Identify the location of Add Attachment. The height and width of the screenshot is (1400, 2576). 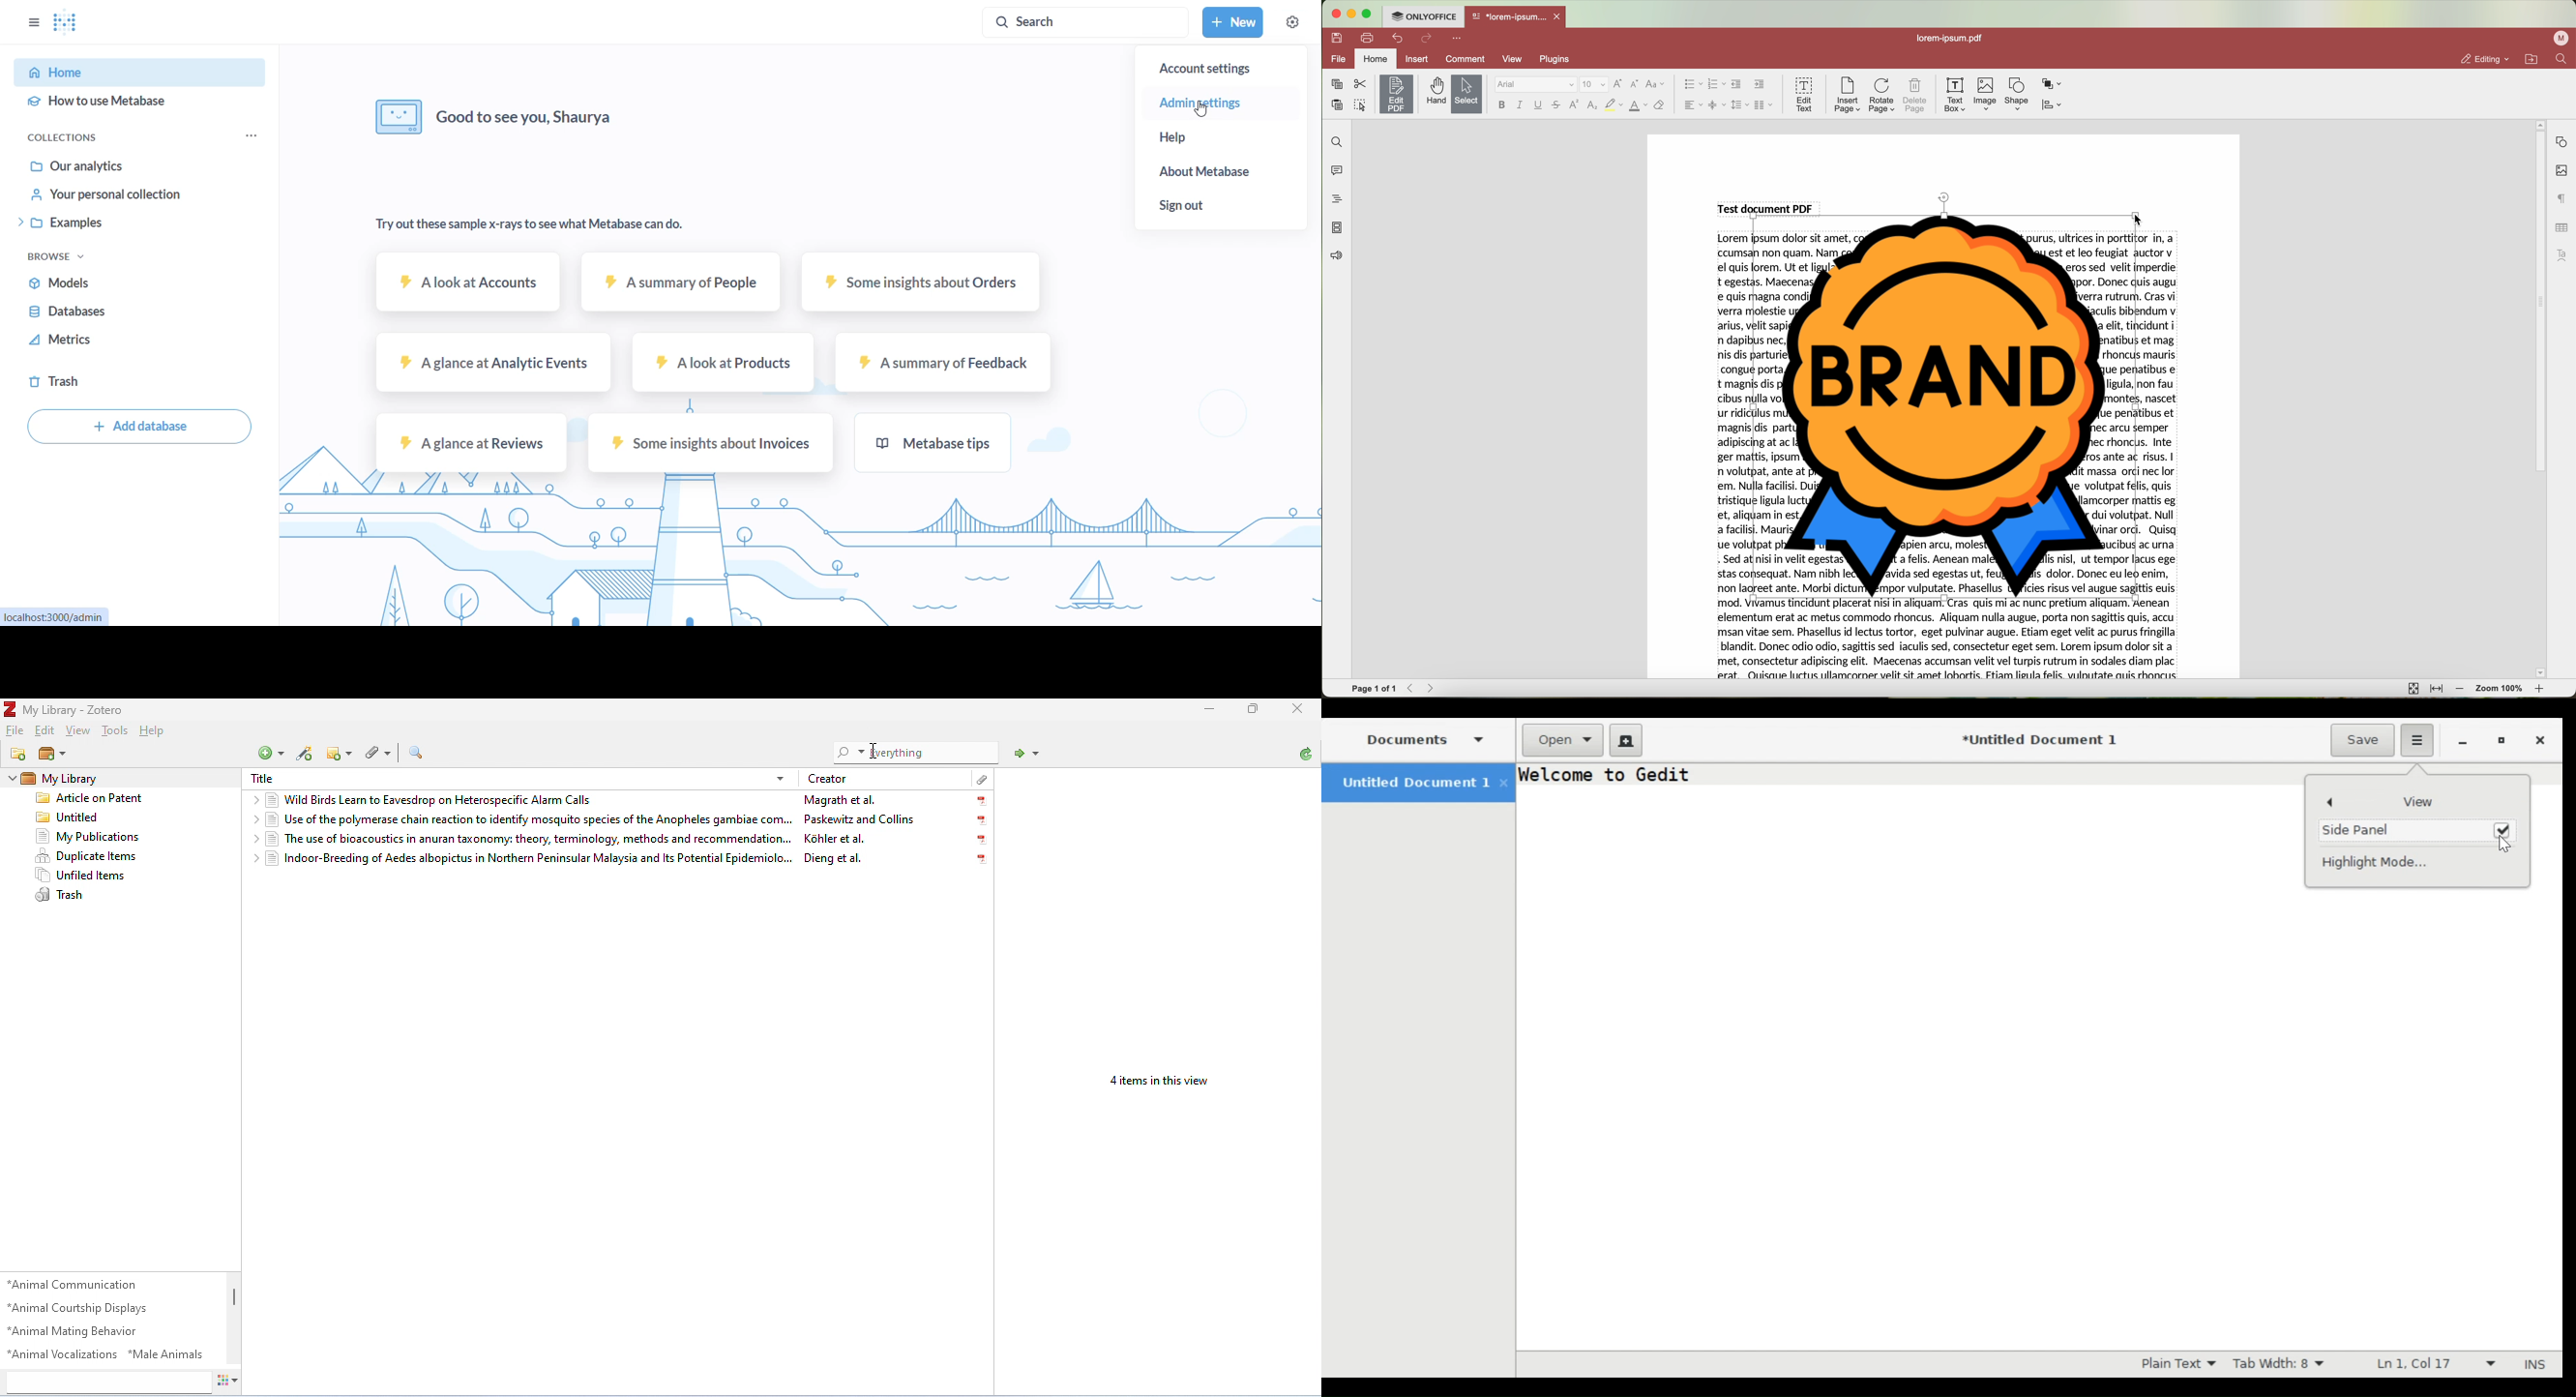
(378, 755).